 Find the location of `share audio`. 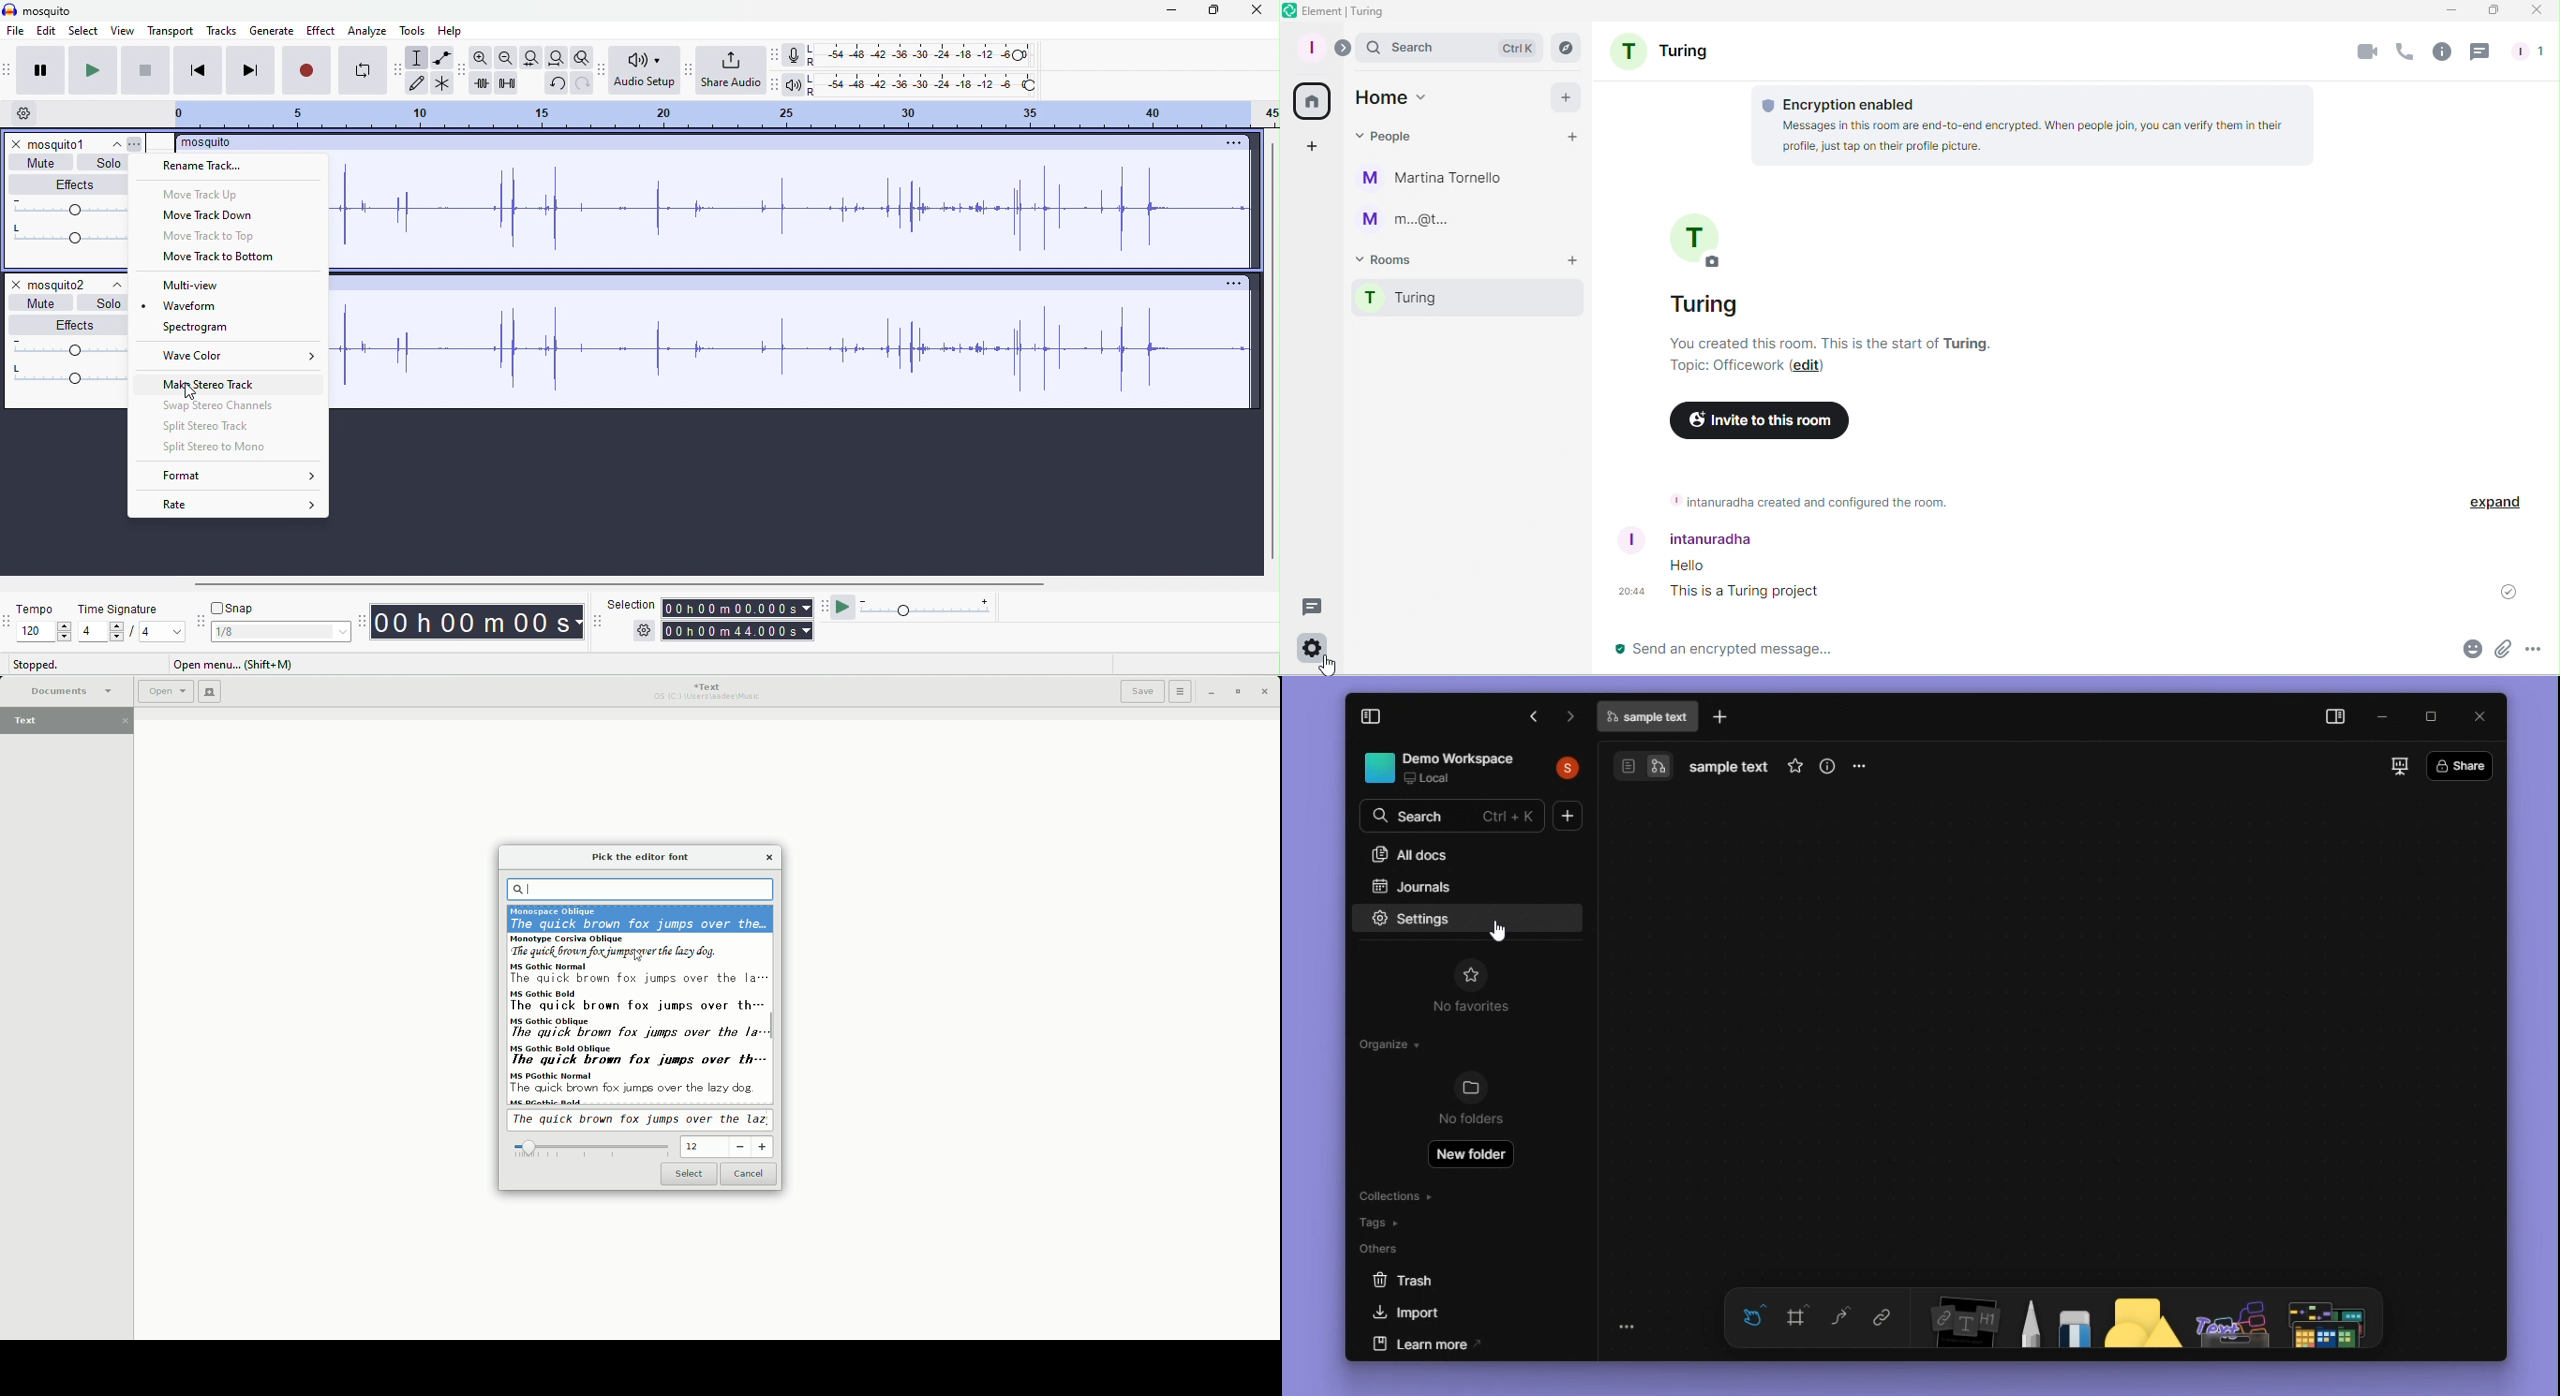

share audio is located at coordinates (730, 68).